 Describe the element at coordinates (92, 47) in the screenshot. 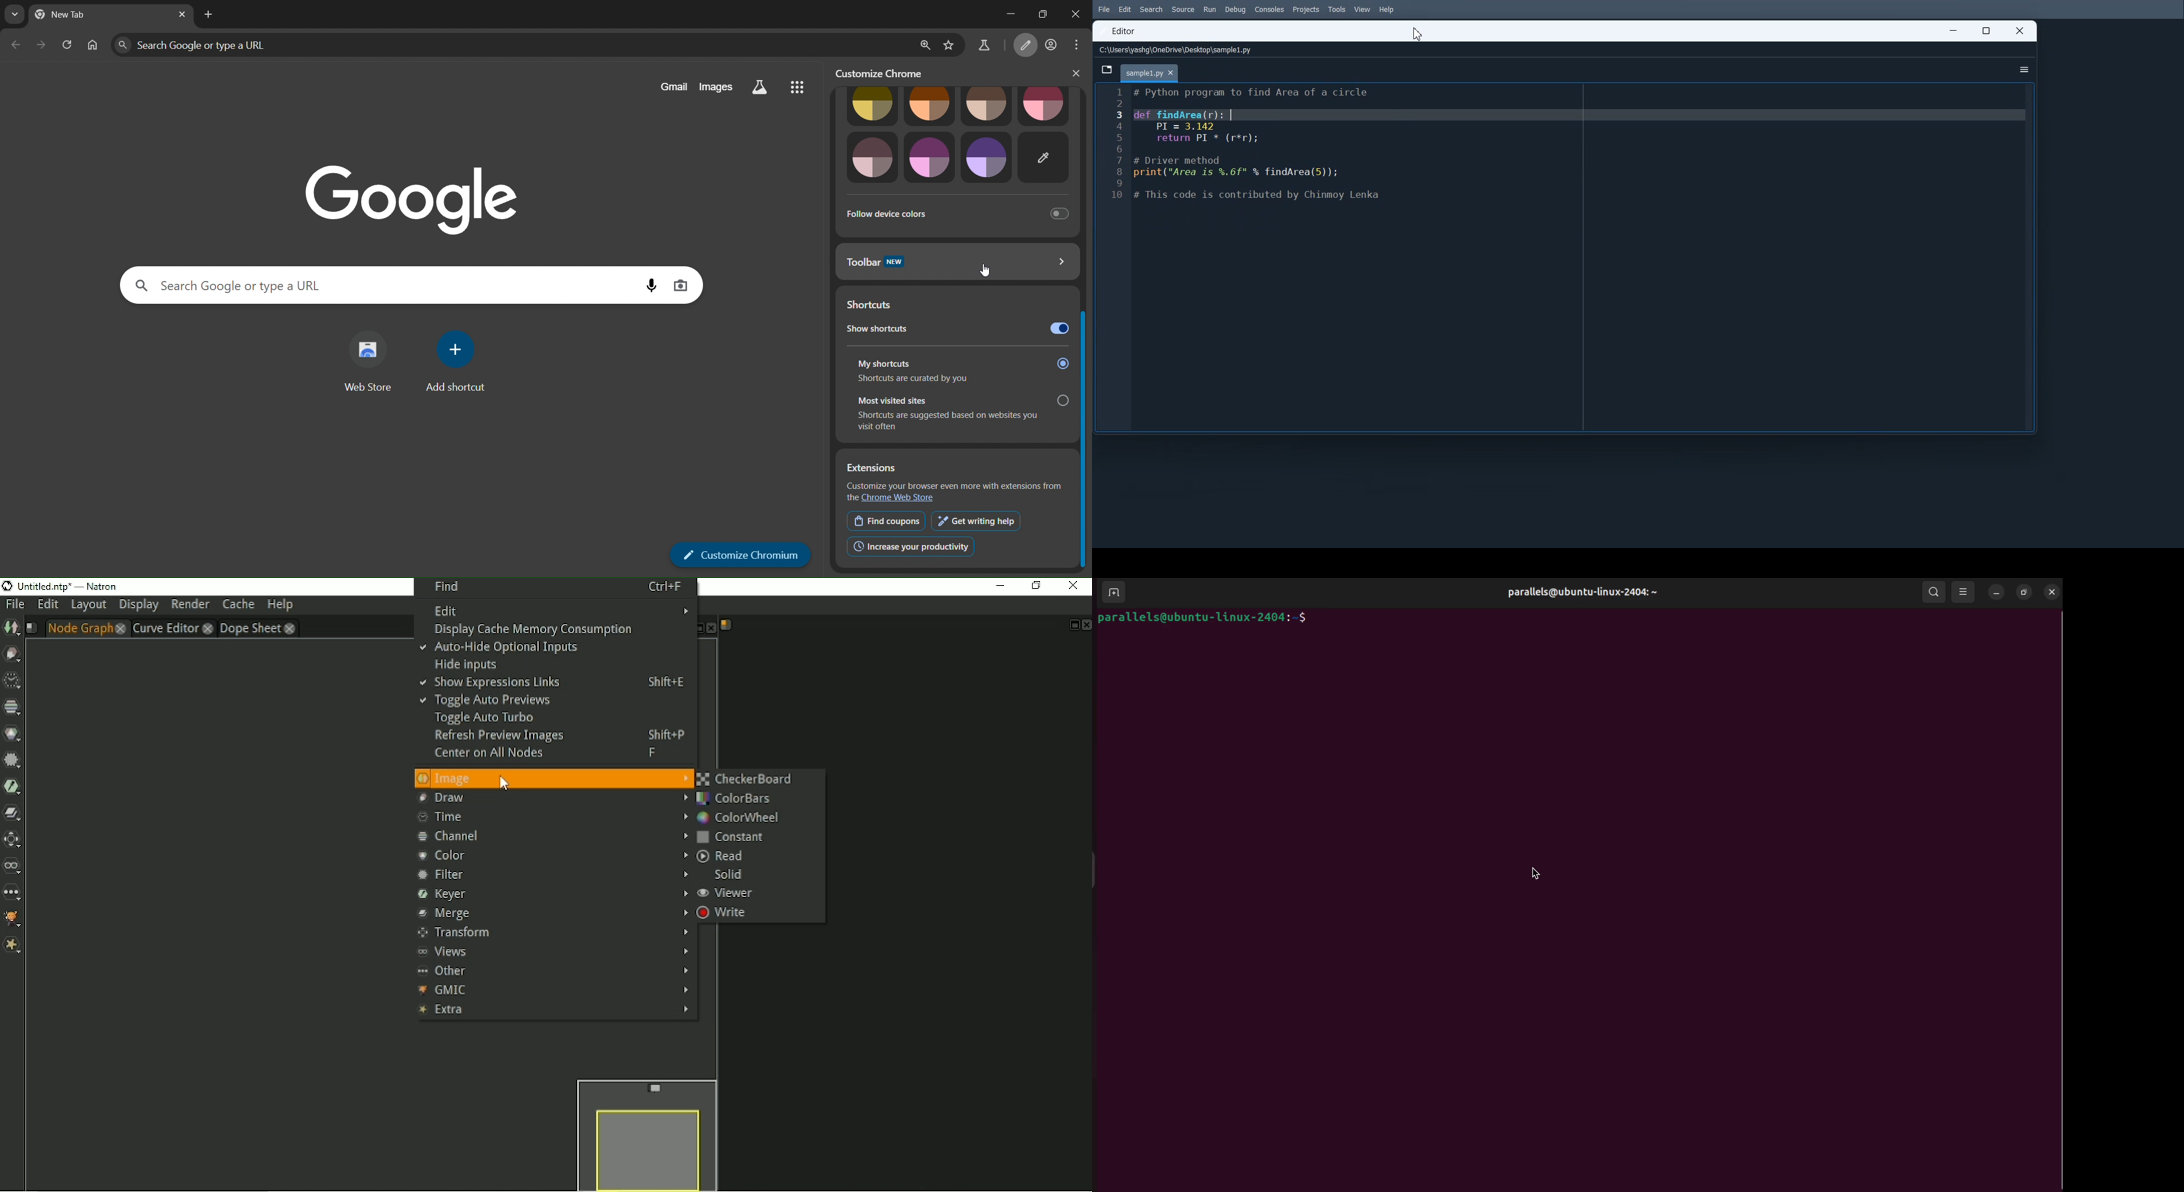

I see `home` at that location.